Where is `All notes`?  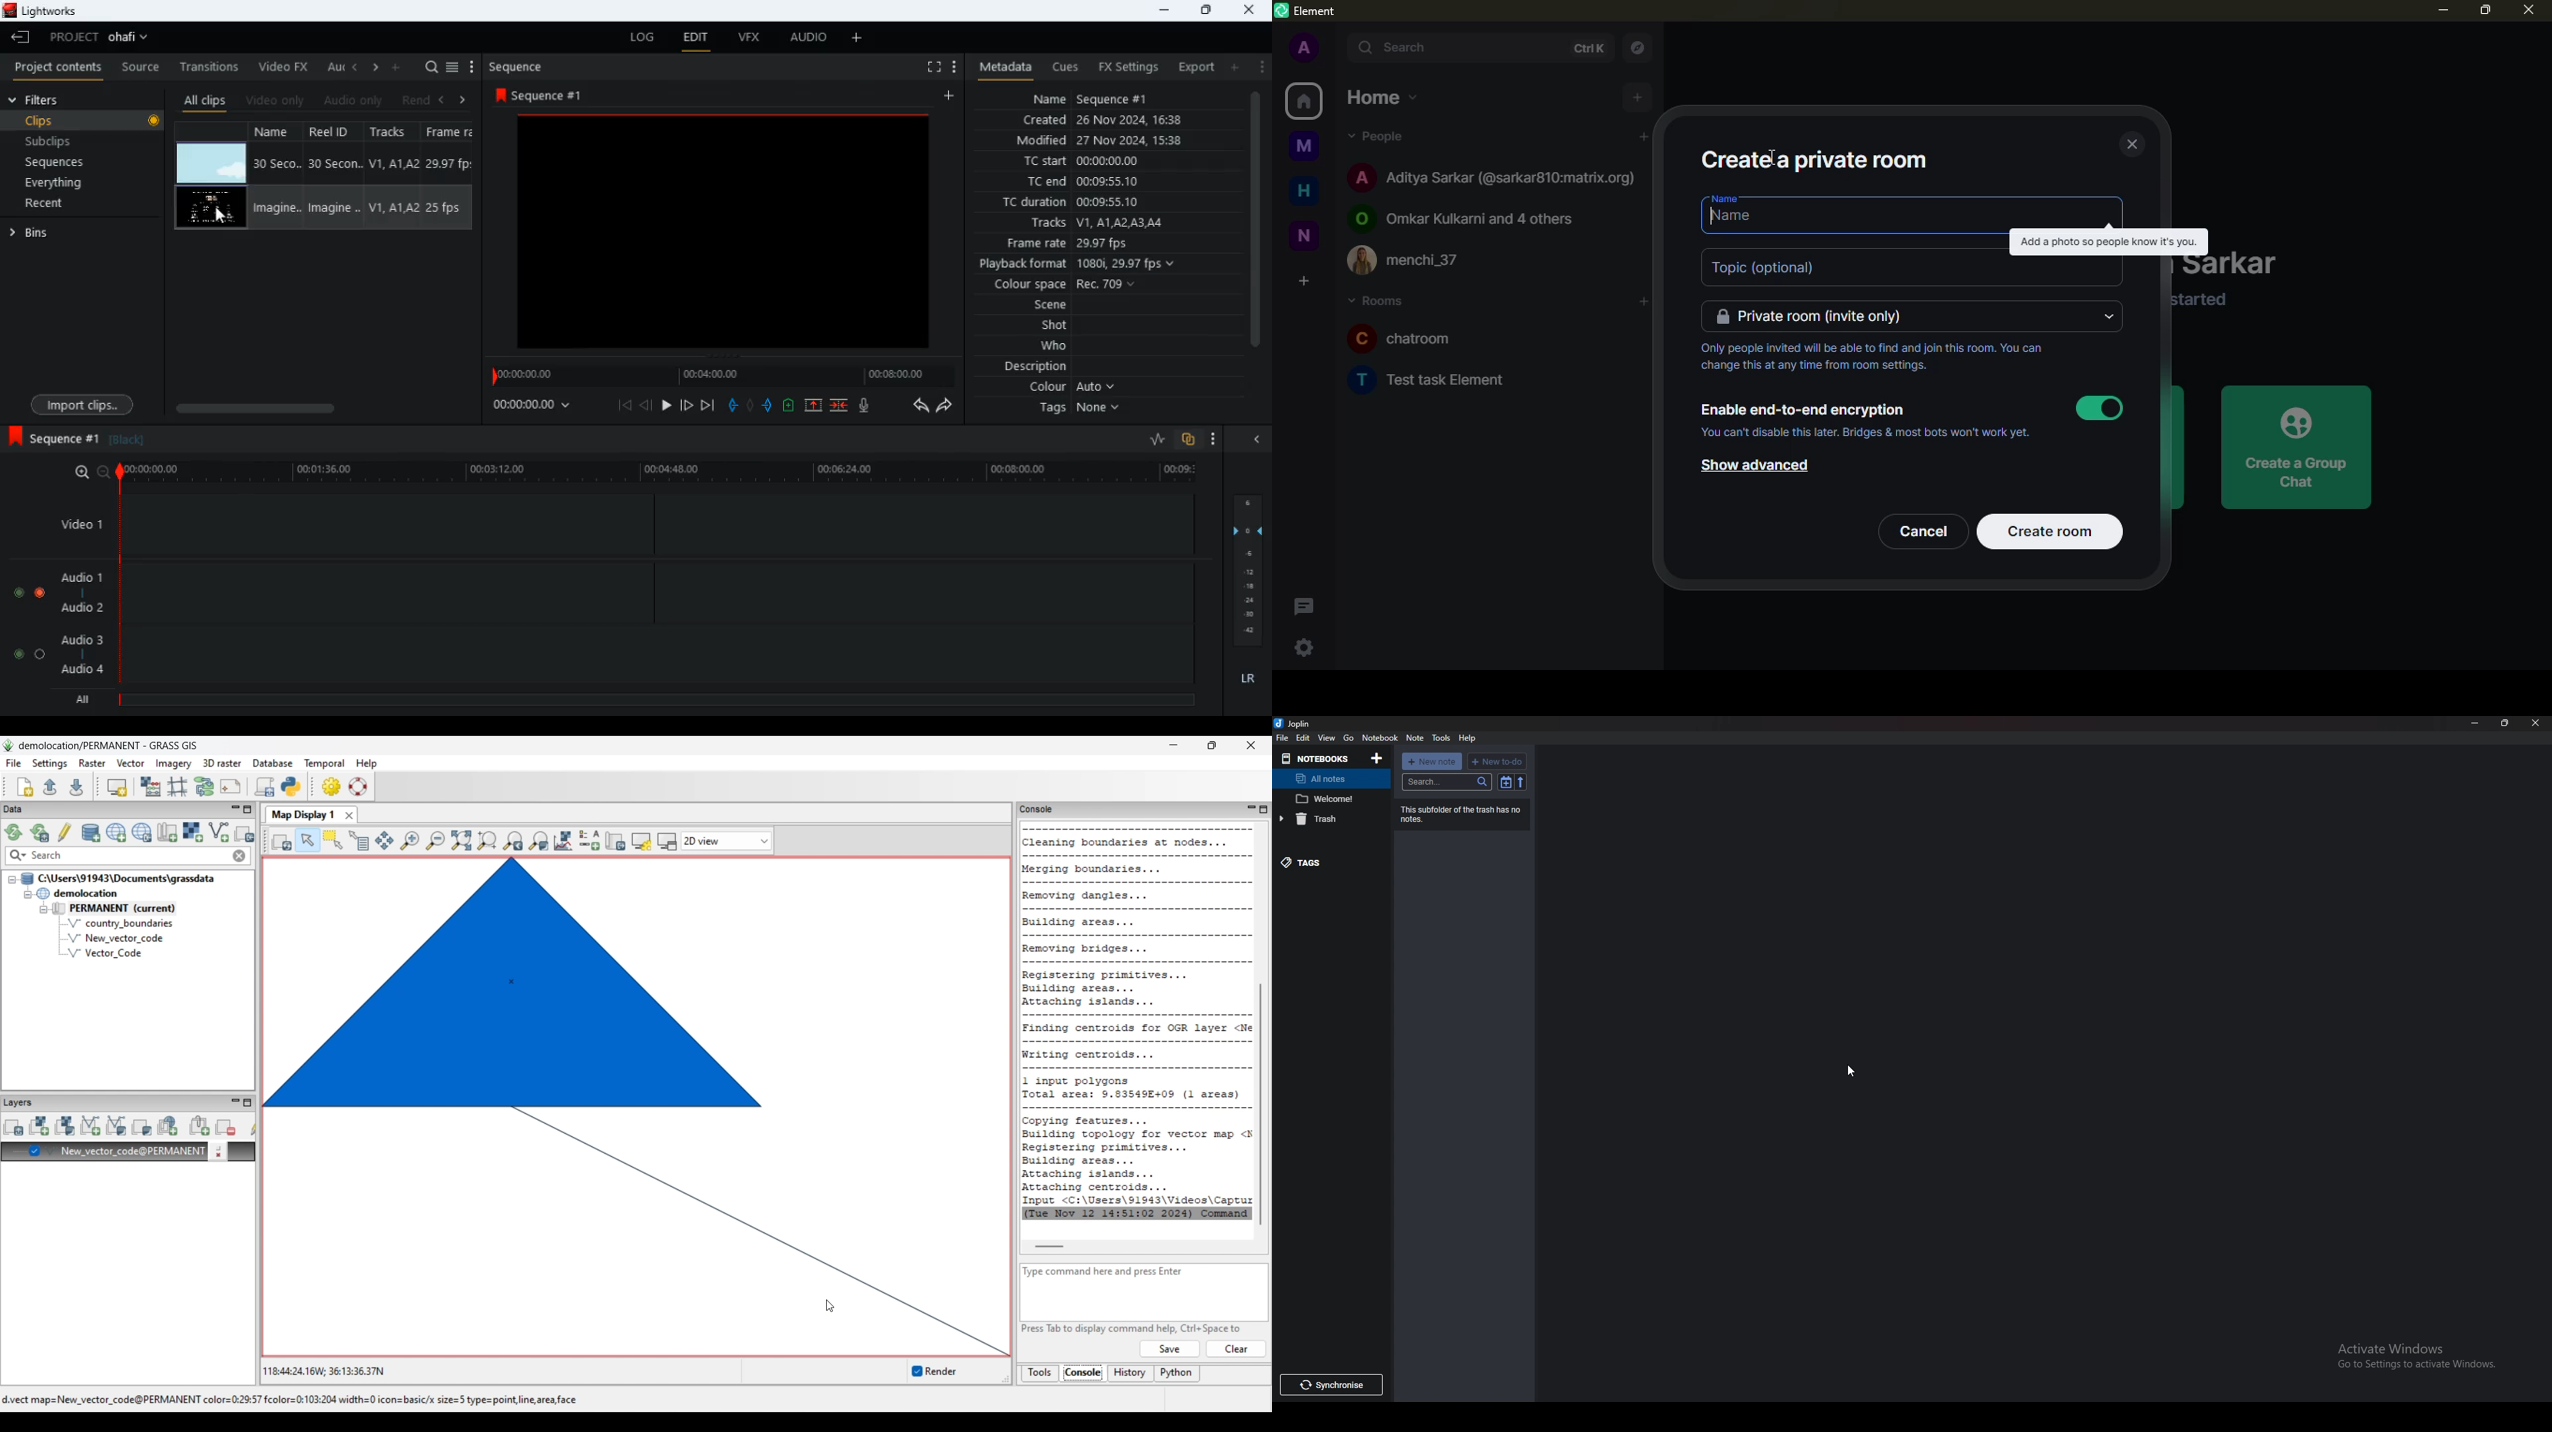
All notes is located at coordinates (1329, 778).